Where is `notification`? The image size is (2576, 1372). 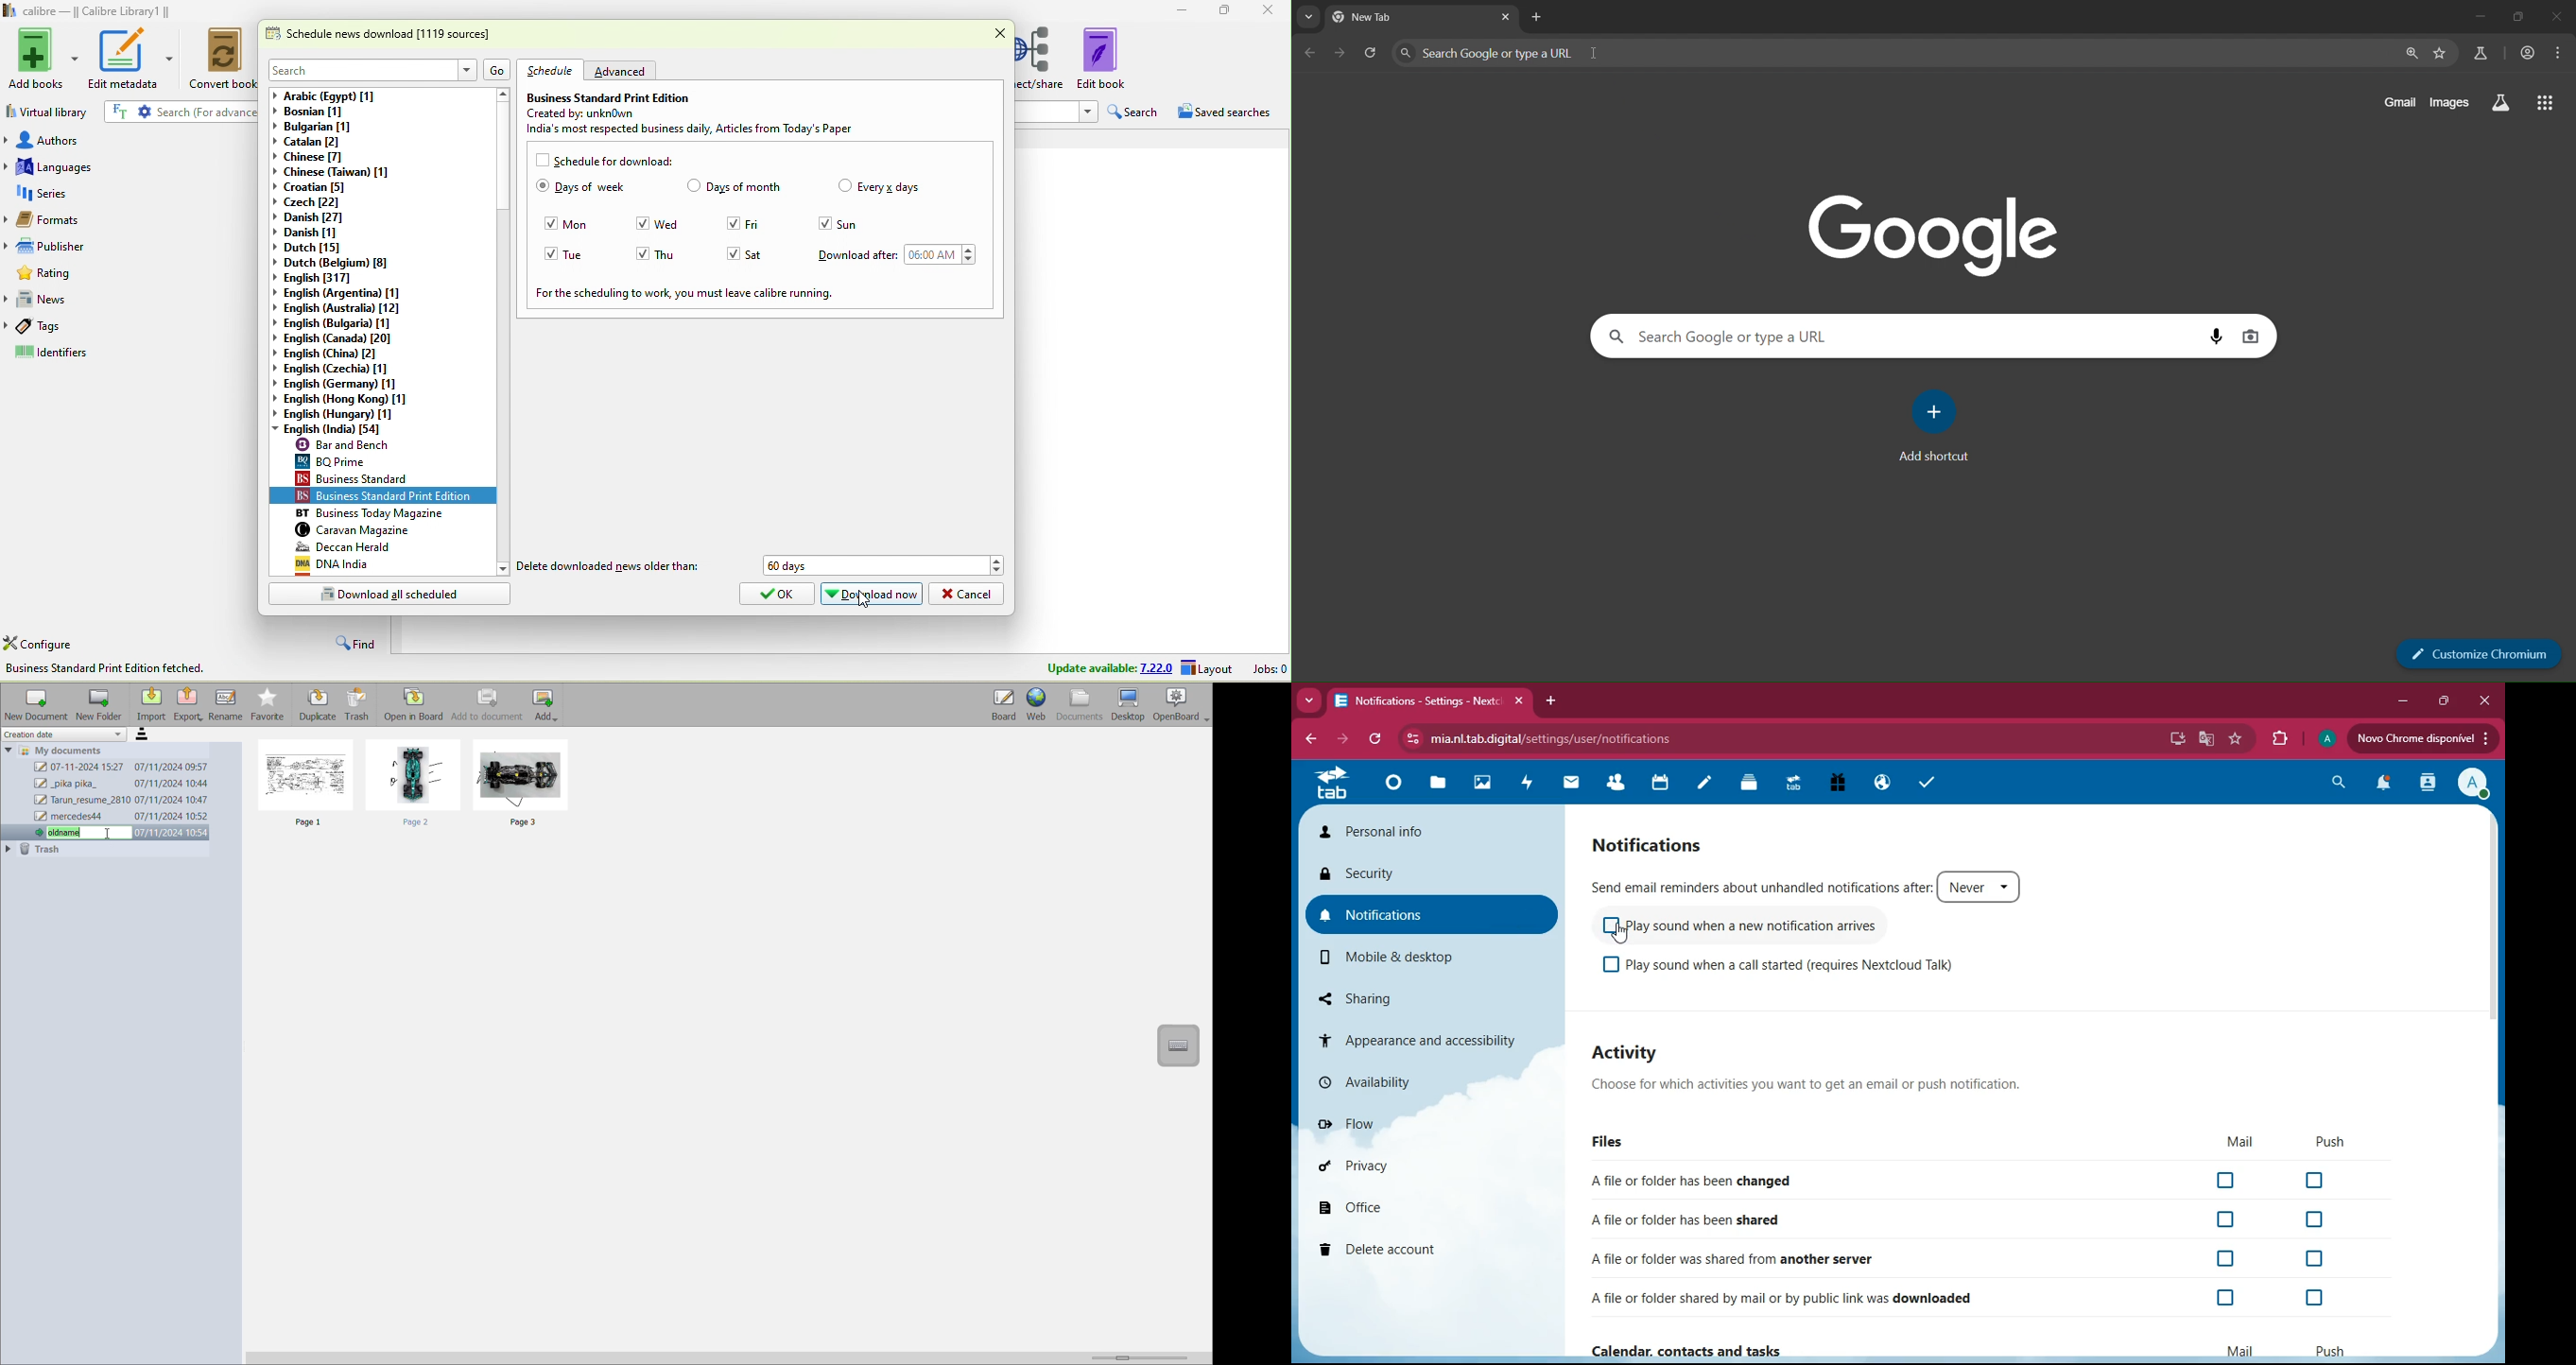
notification is located at coordinates (1665, 844).